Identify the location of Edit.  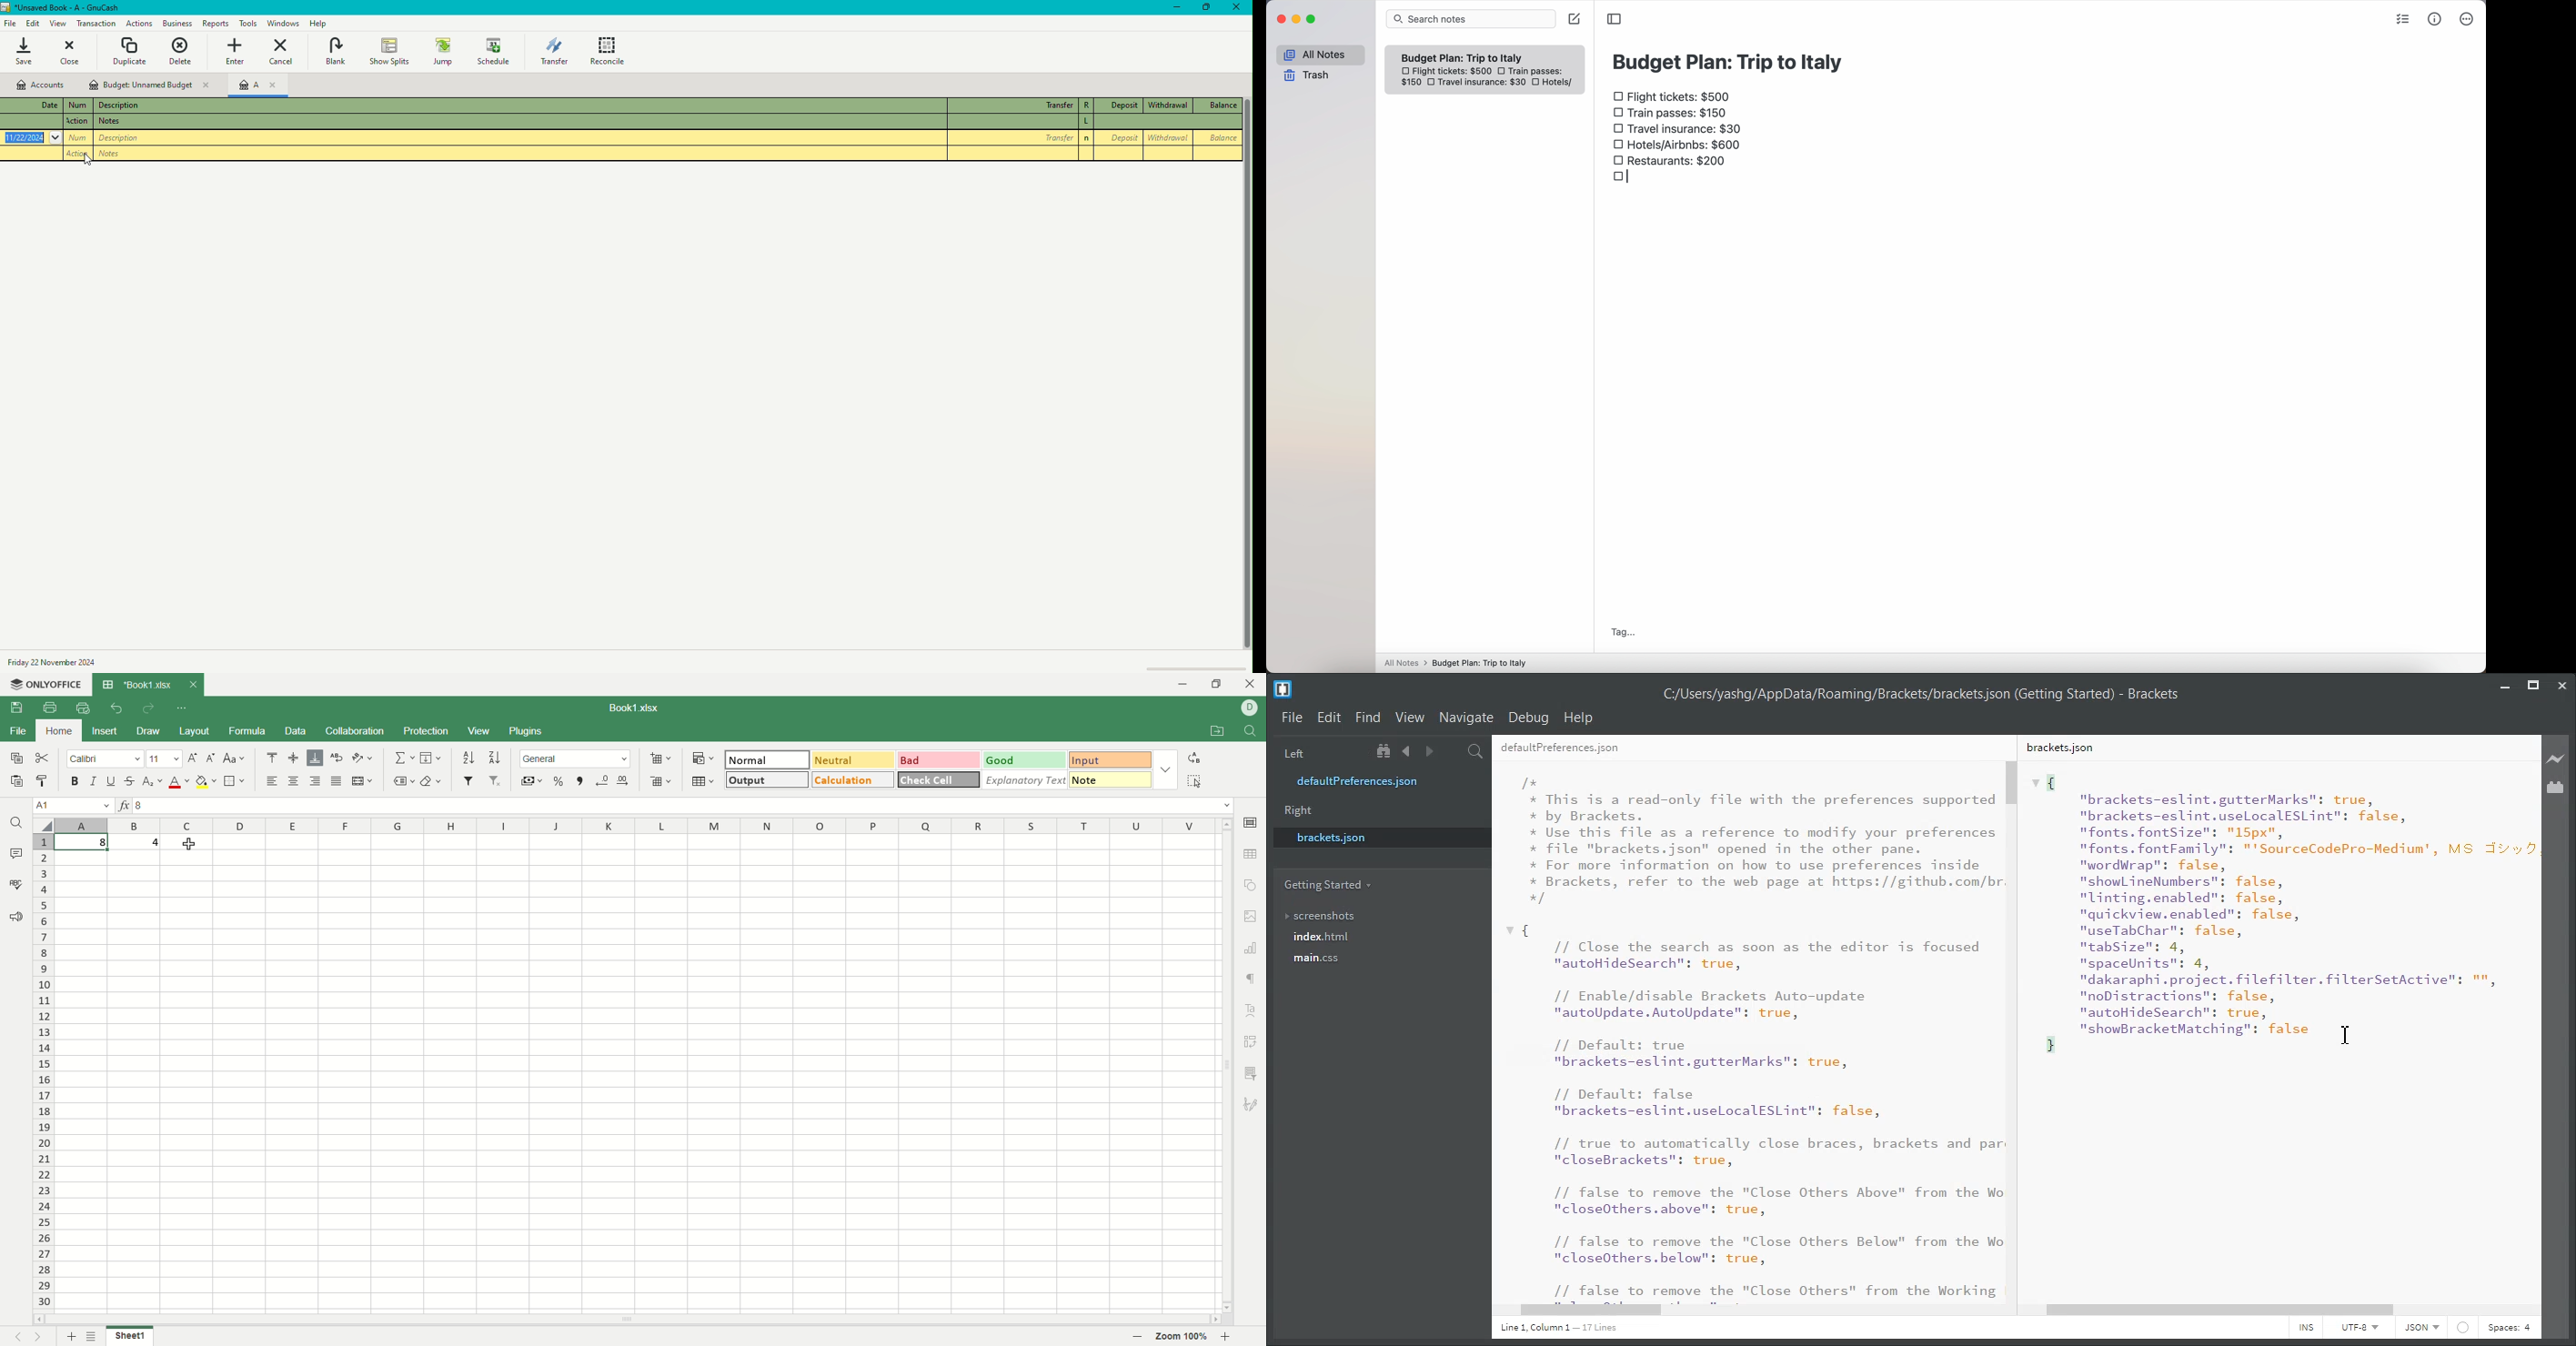
(1329, 718).